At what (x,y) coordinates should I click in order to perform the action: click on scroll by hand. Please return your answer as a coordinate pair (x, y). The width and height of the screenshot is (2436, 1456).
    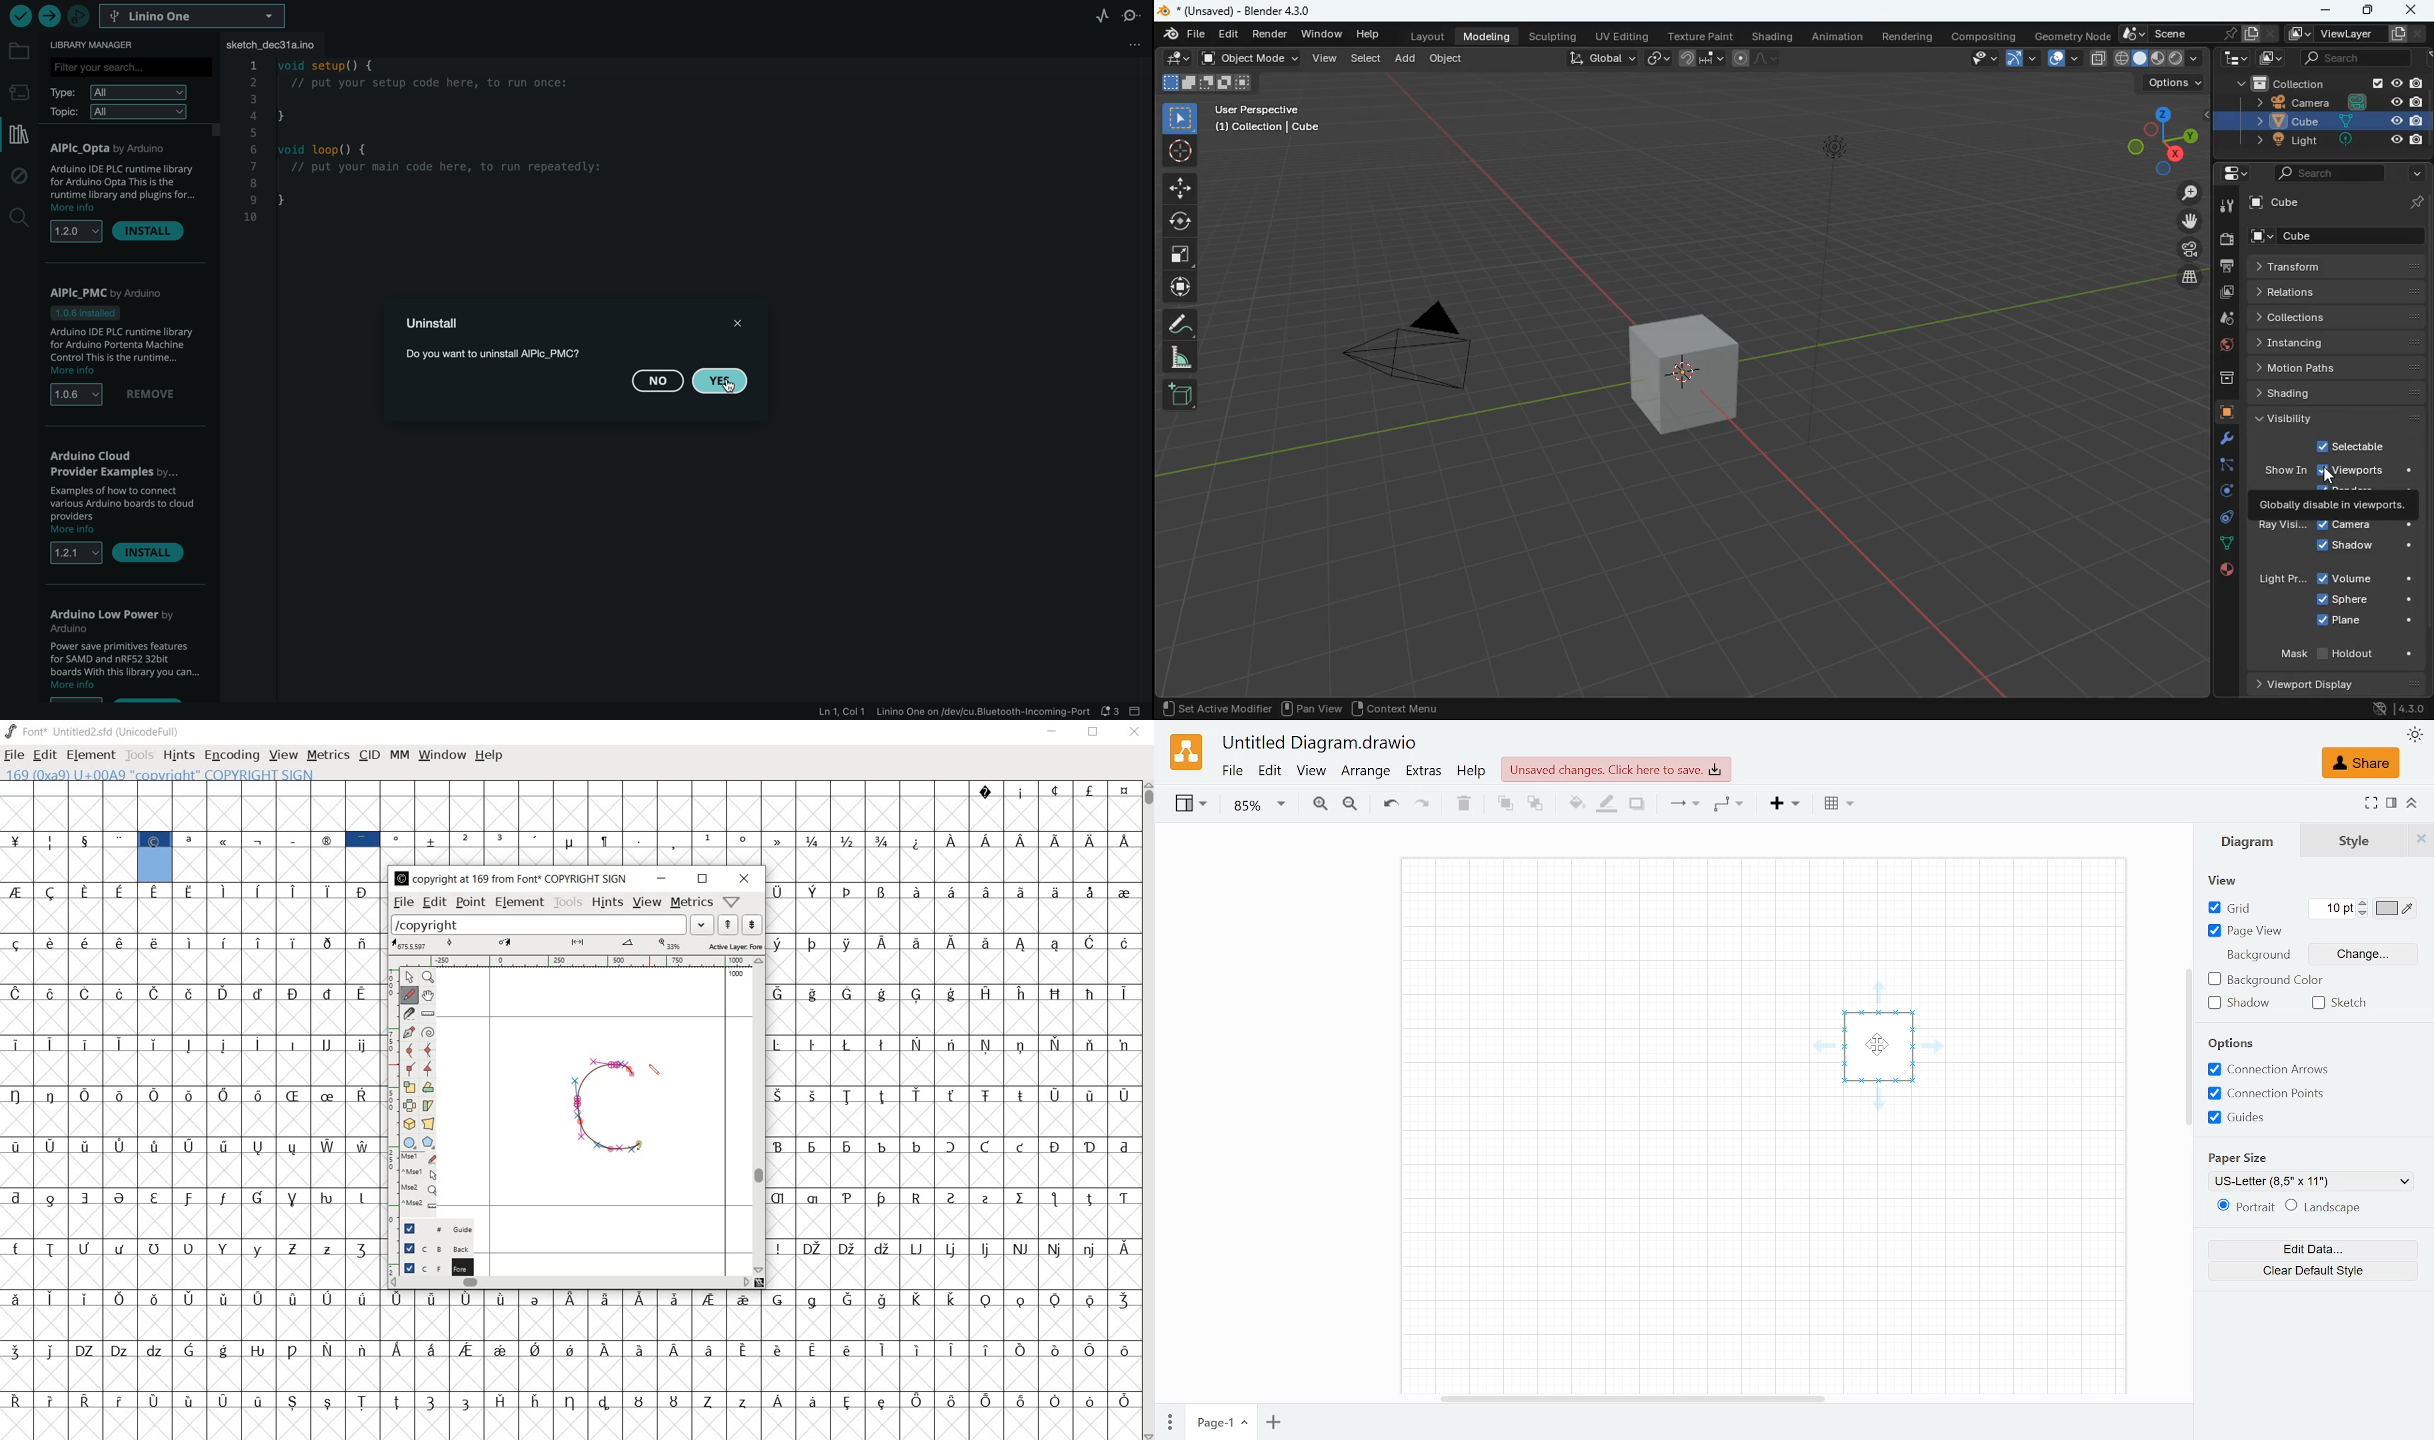
    Looking at the image, I should click on (427, 996).